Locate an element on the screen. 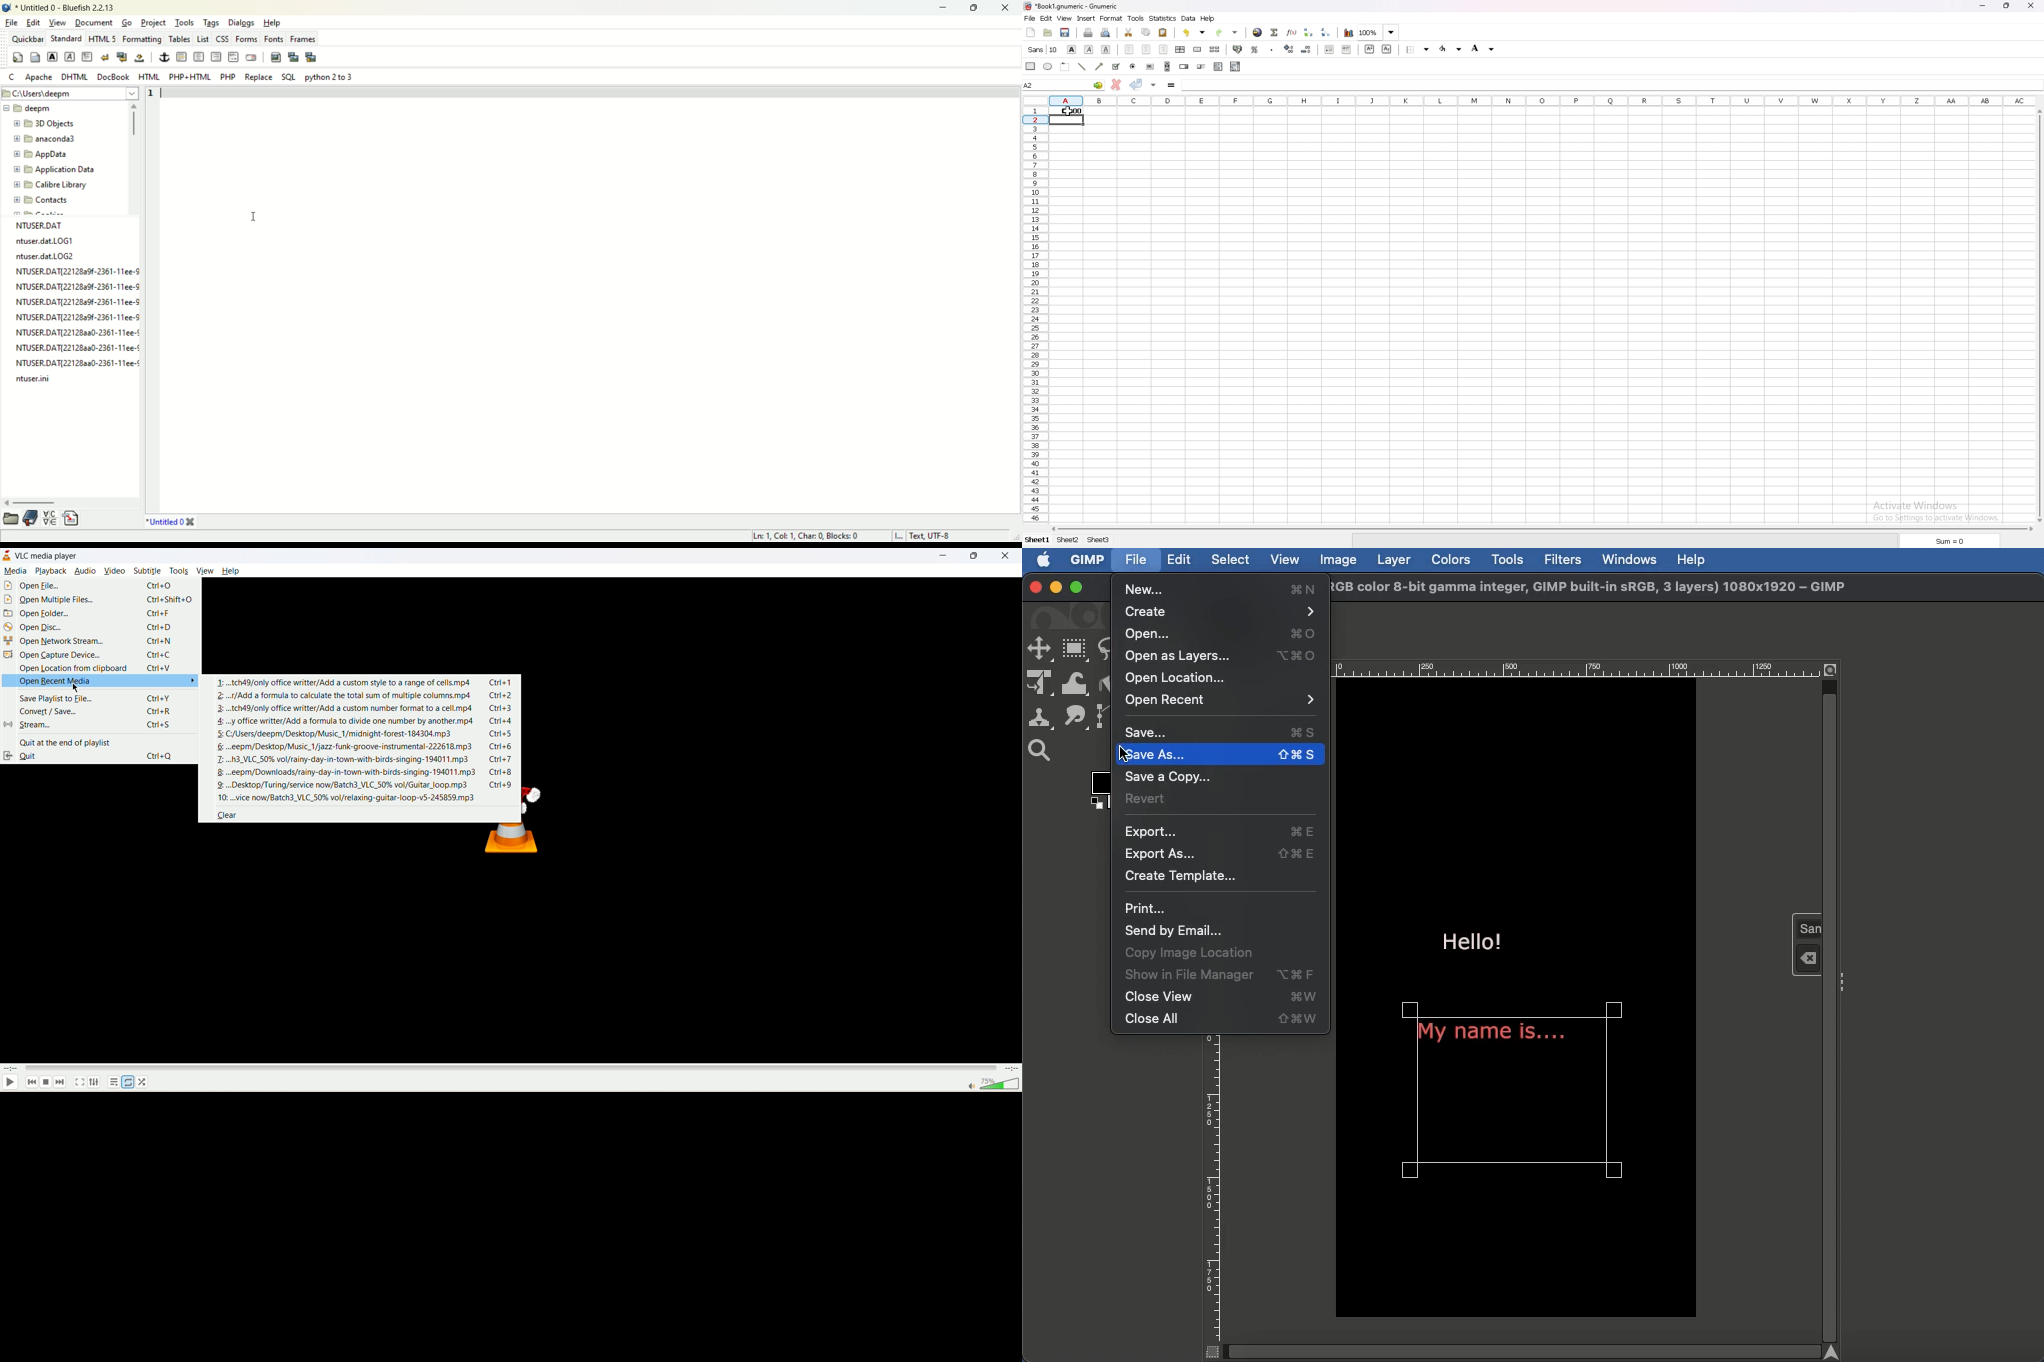 The width and height of the screenshot is (2044, 1372). quit at the end of playlist is located at coordinates (71, 741).